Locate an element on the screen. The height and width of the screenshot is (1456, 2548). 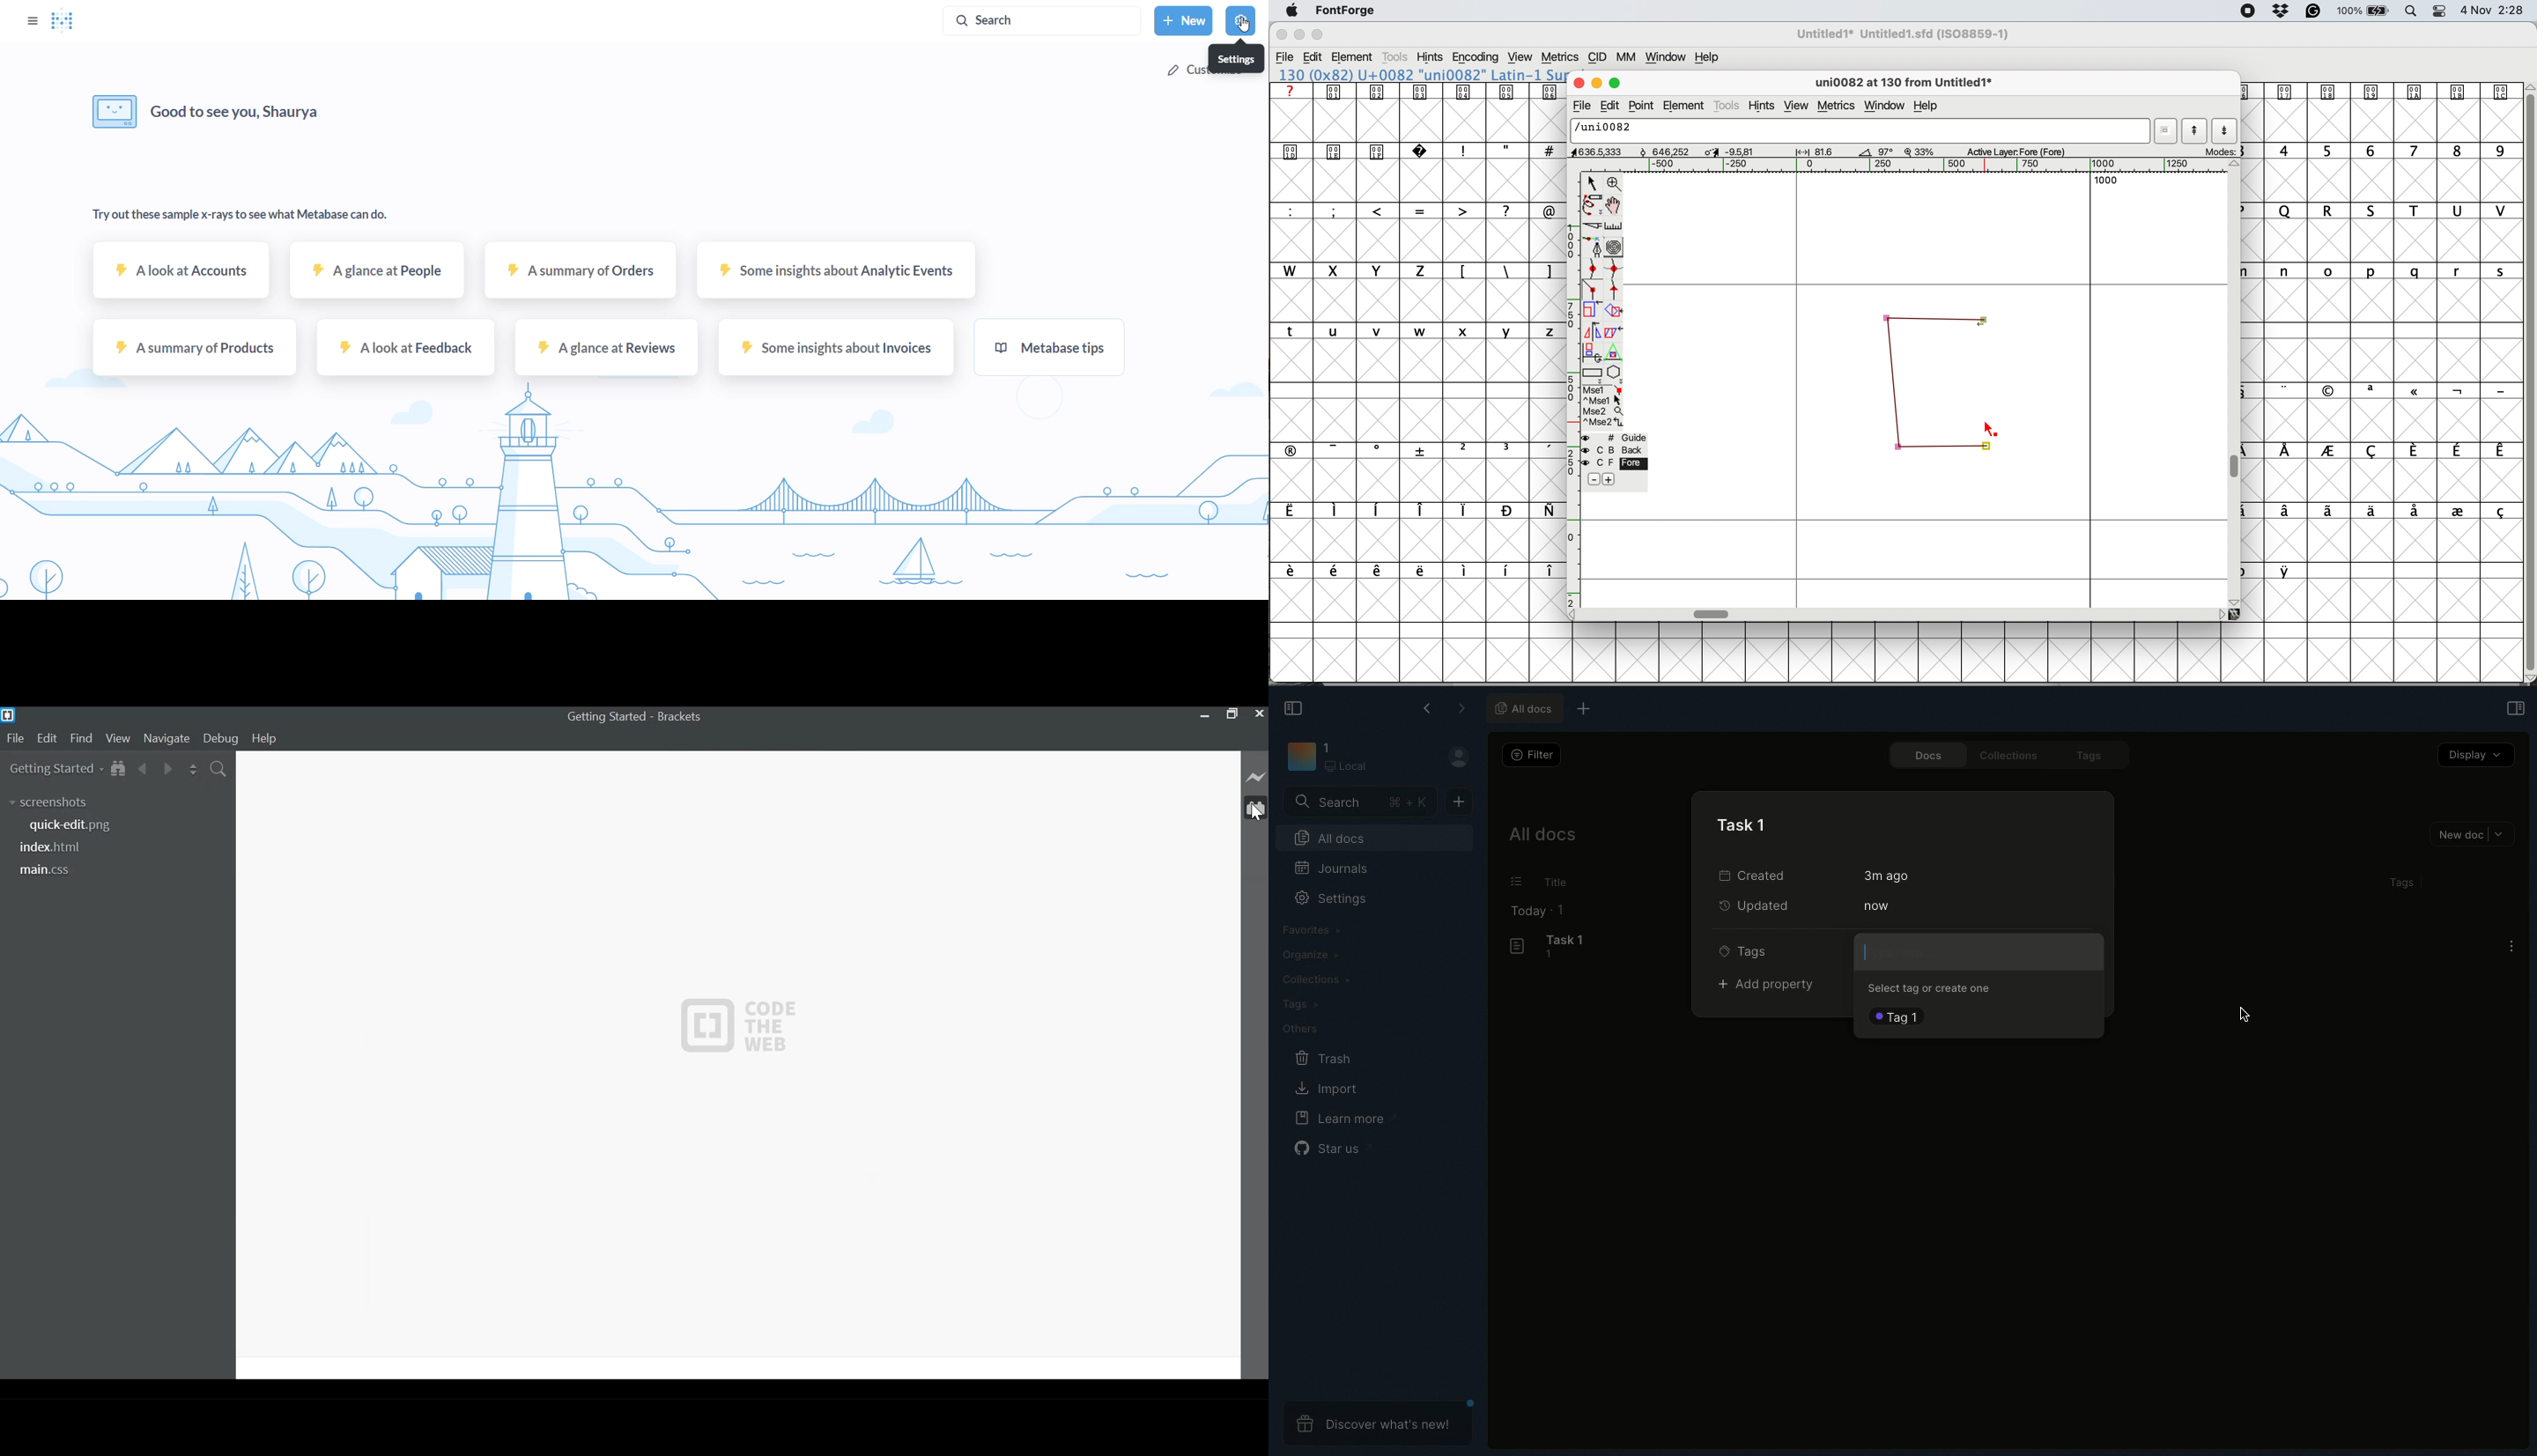
3m ago is located at coordinates (1887, 875).